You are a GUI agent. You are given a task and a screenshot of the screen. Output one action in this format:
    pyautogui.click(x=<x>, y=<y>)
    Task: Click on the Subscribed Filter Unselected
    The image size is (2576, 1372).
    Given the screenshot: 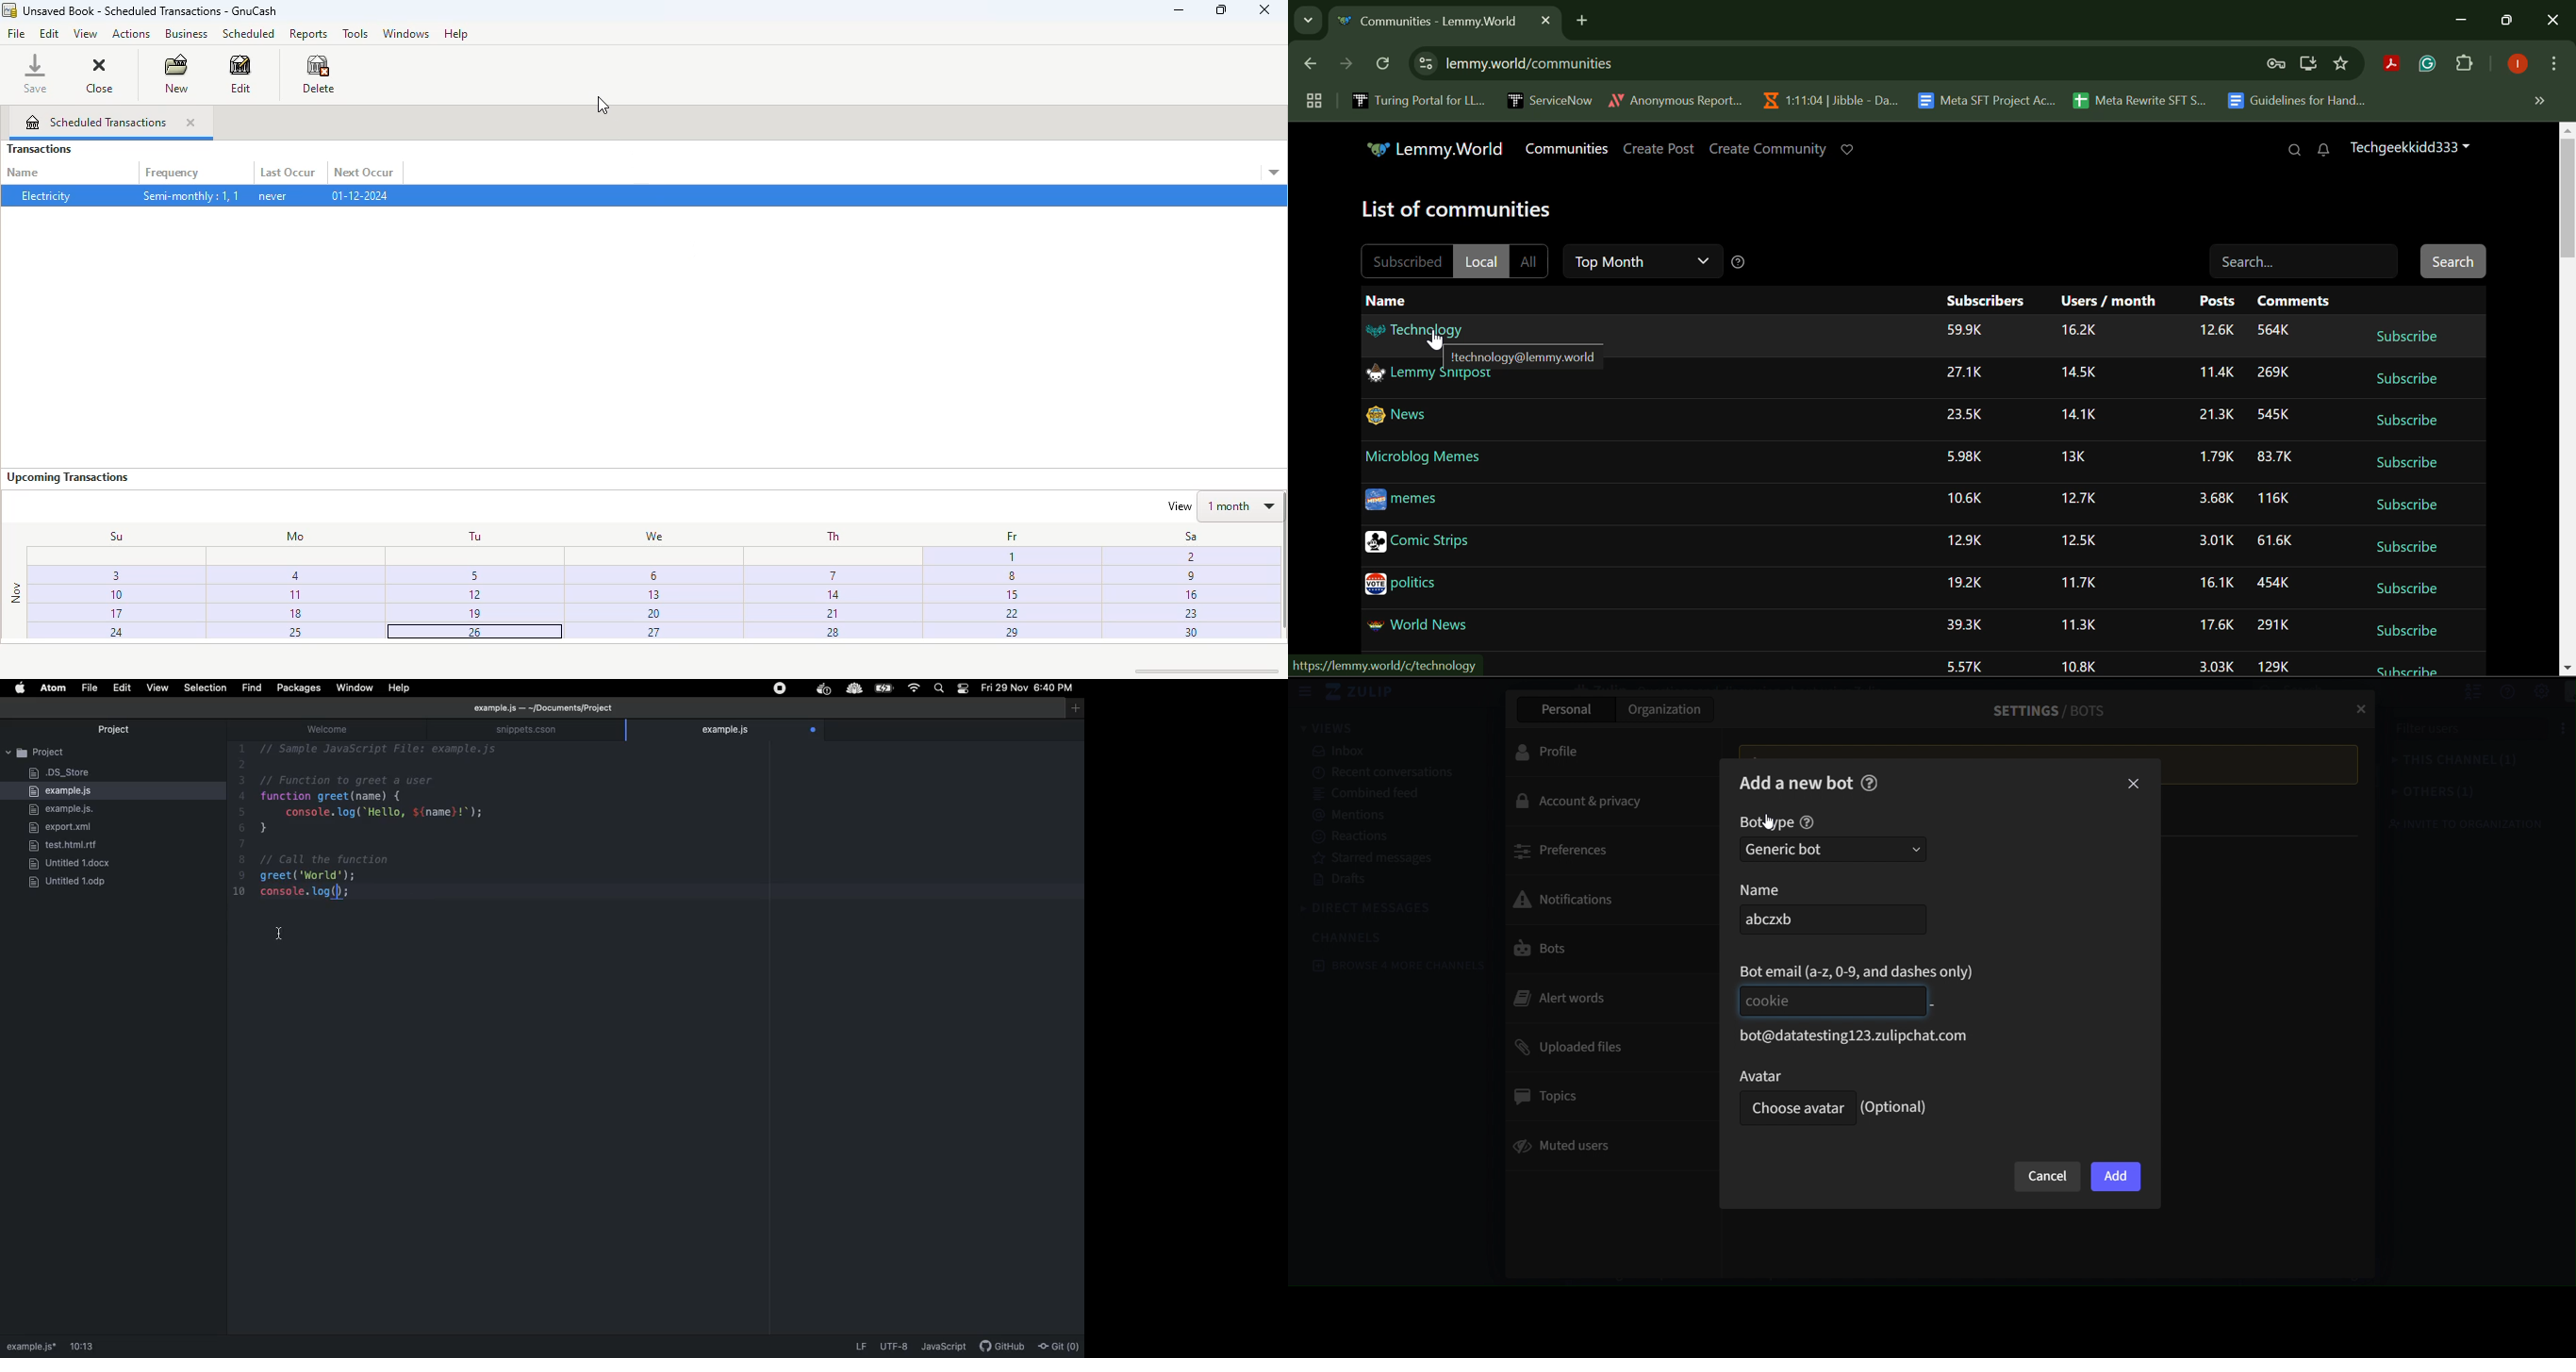 What is the action you would take?
    pyautogui.click(x=1405, y=262)
    